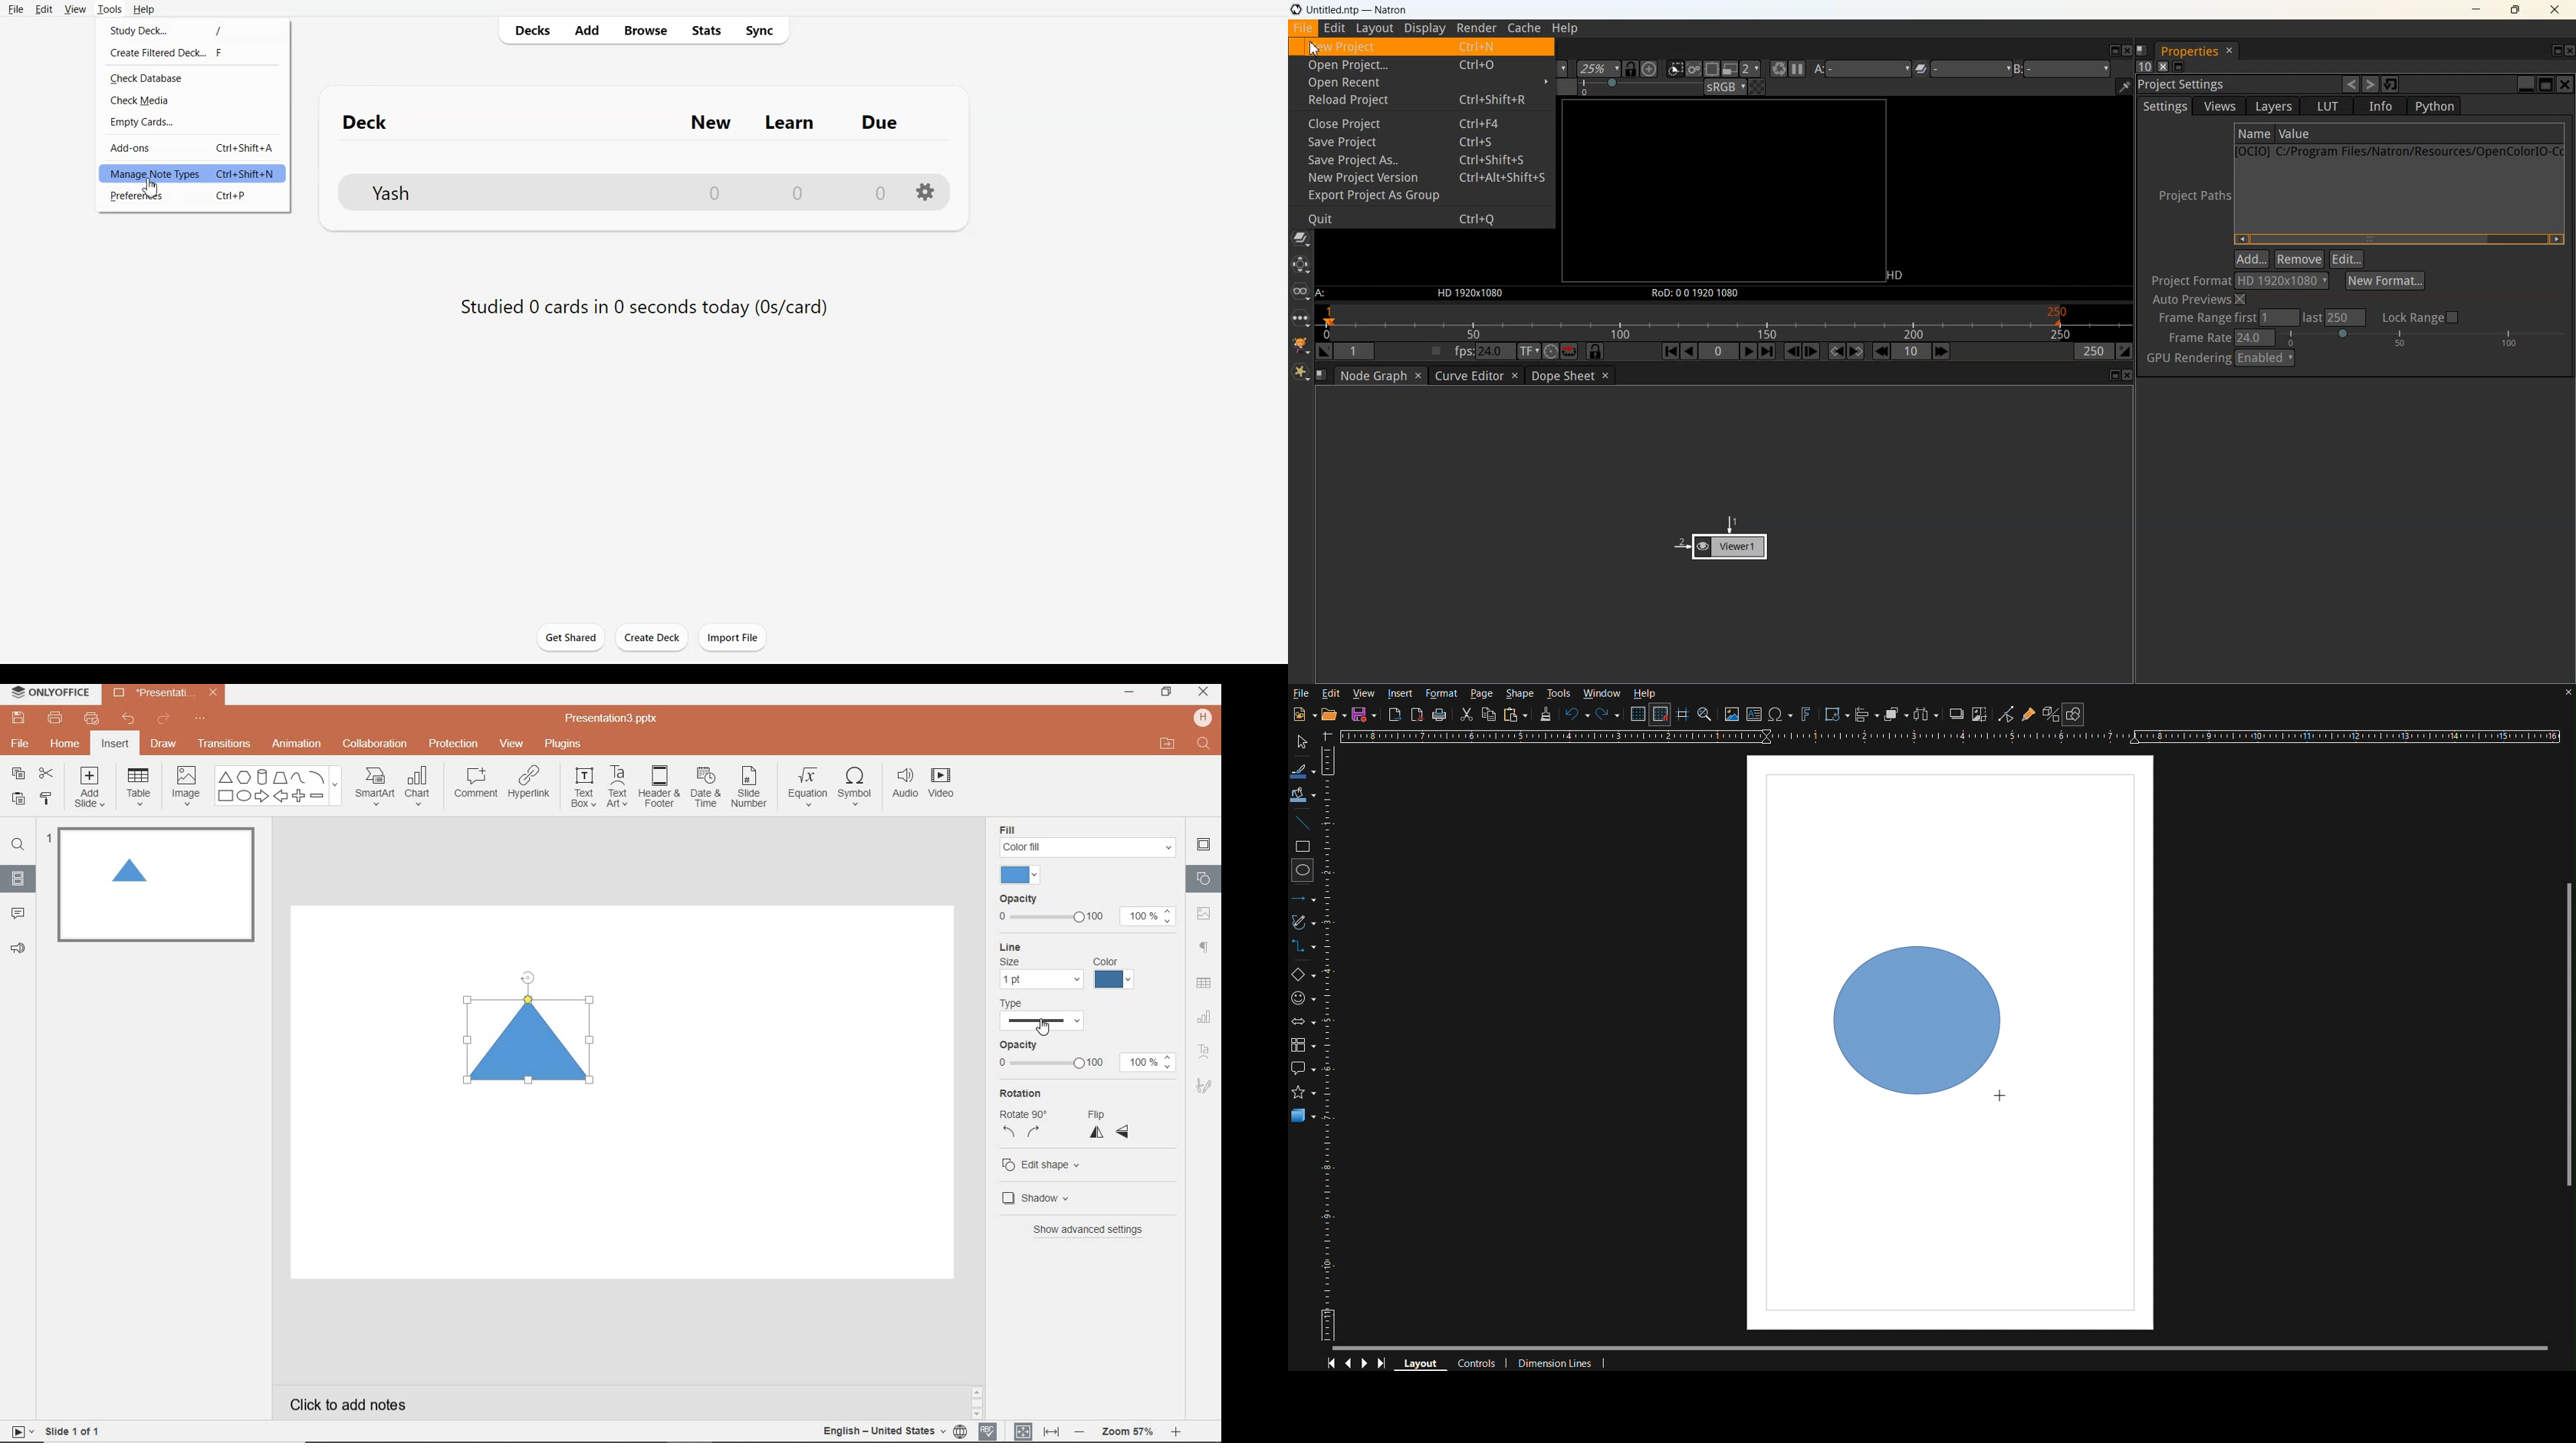 The width and height of the screenshot is (2576, 1456). I want to click on Help, so click(1644, 694).